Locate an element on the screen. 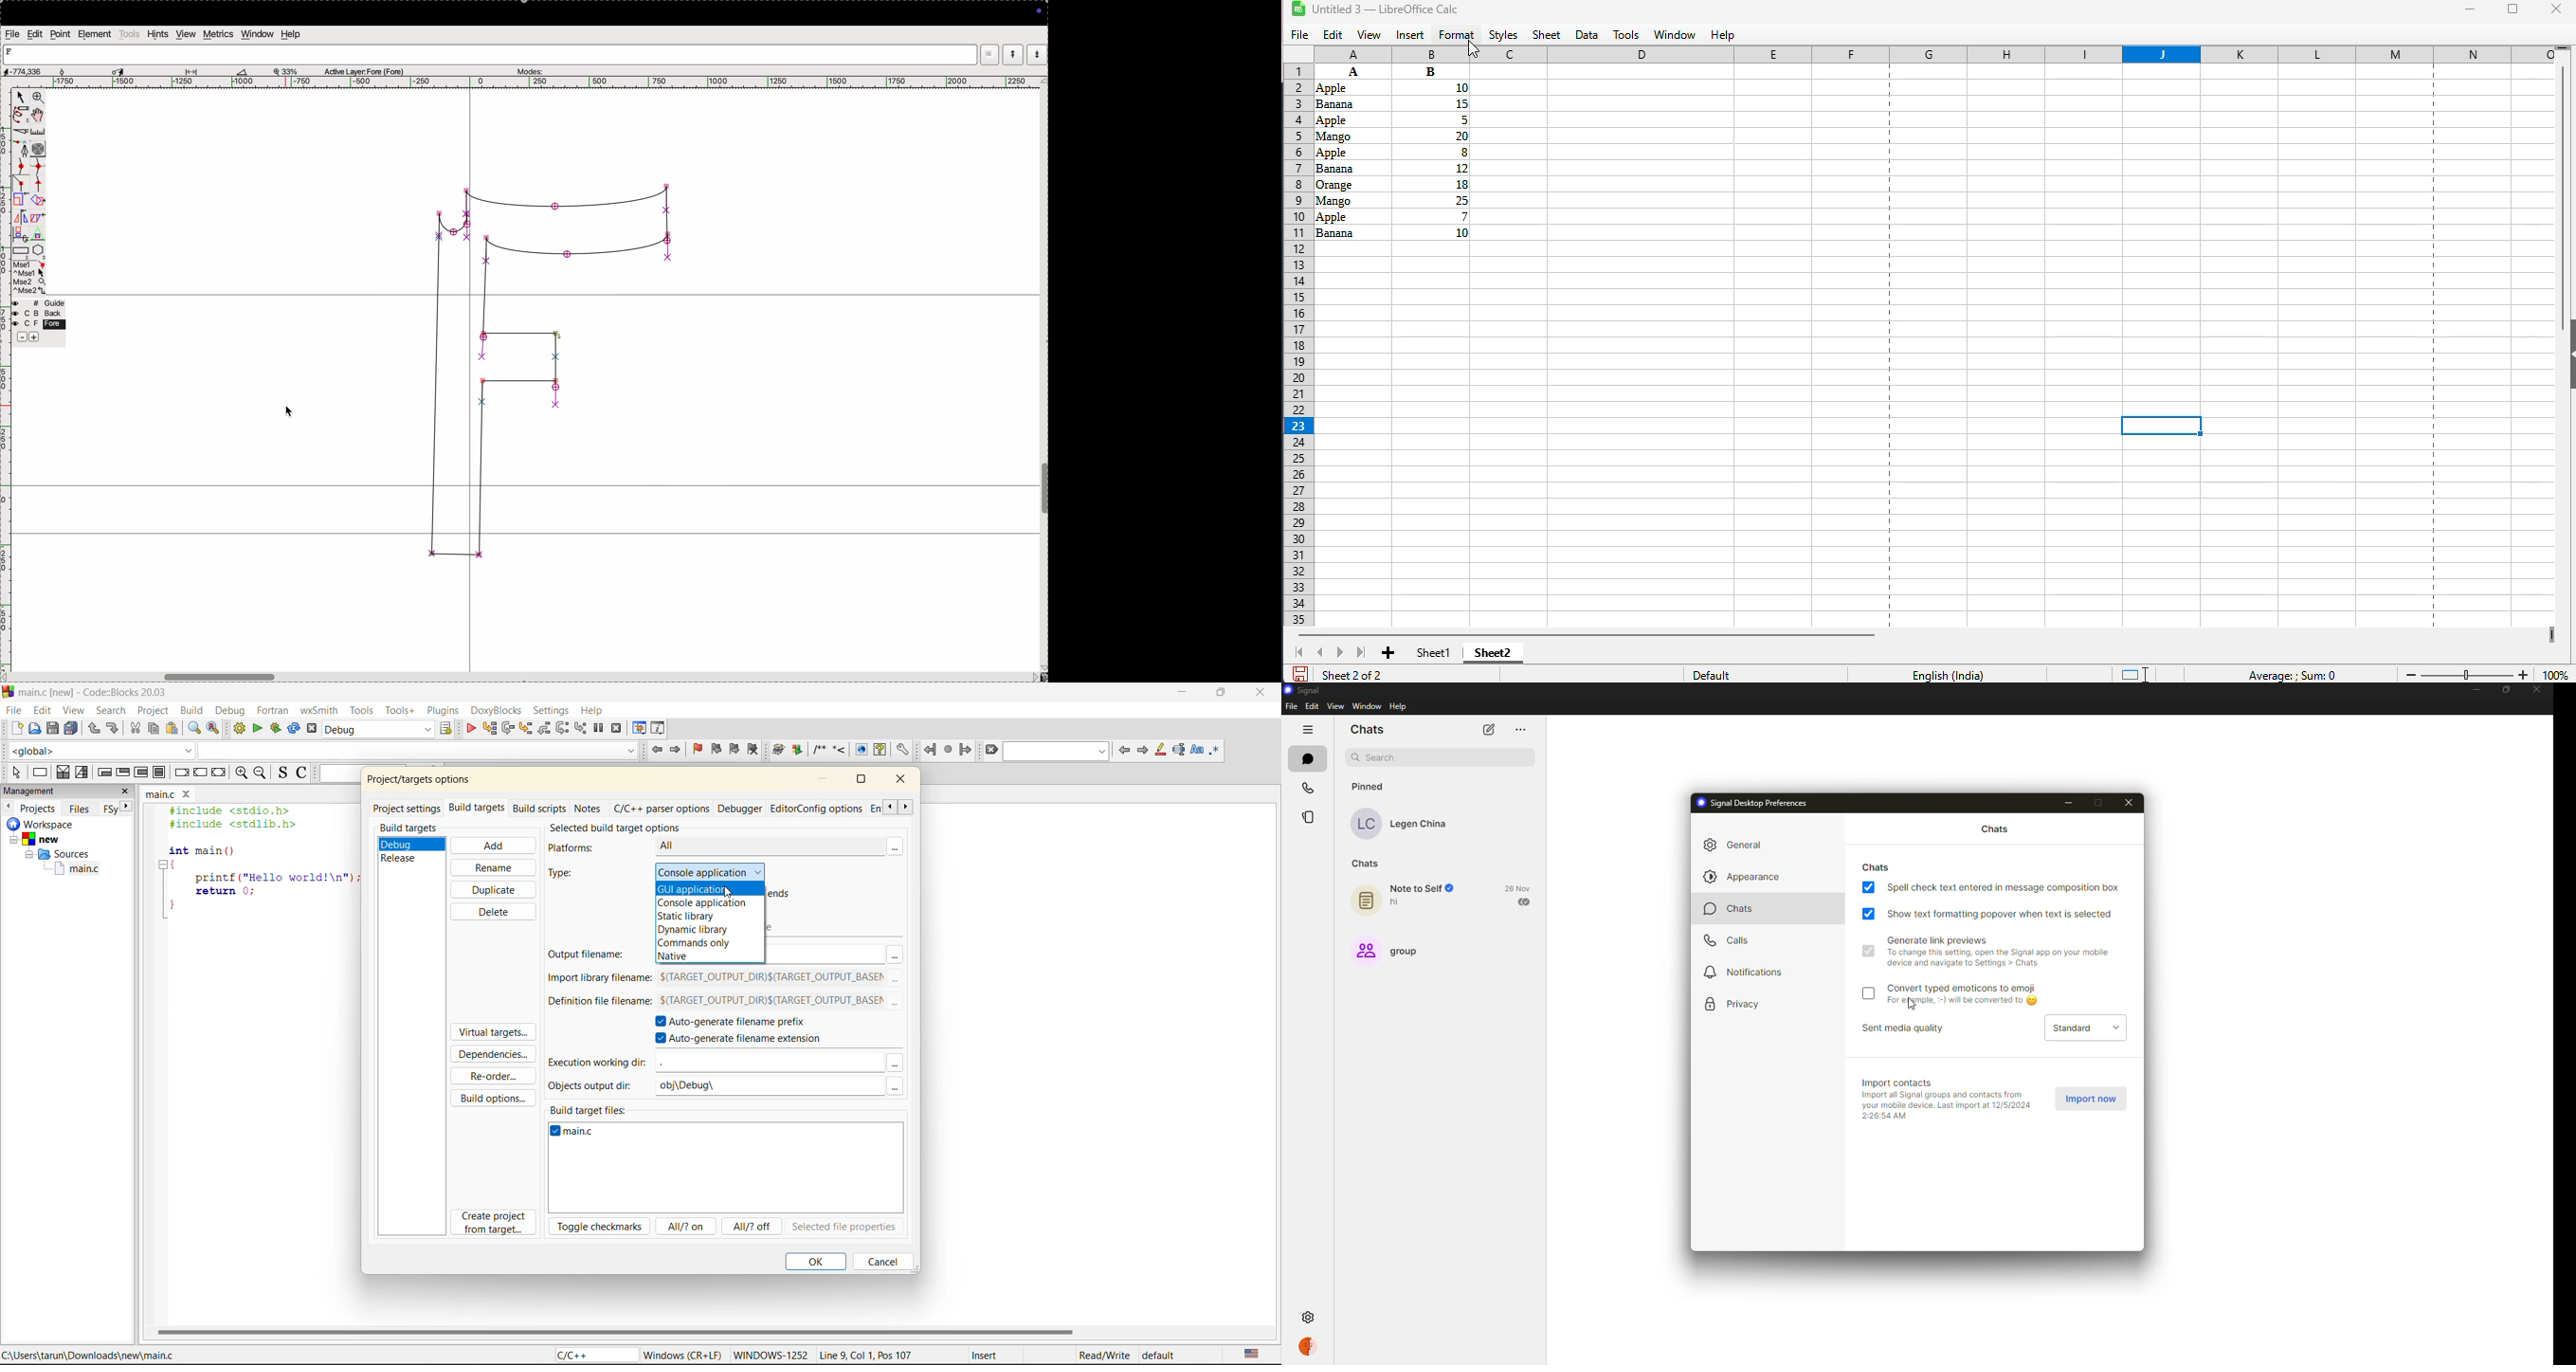 The height and width of the screenshot is (1372, 2576). Insert a line comment at the current cursor position is located at coordinates (839, 749).